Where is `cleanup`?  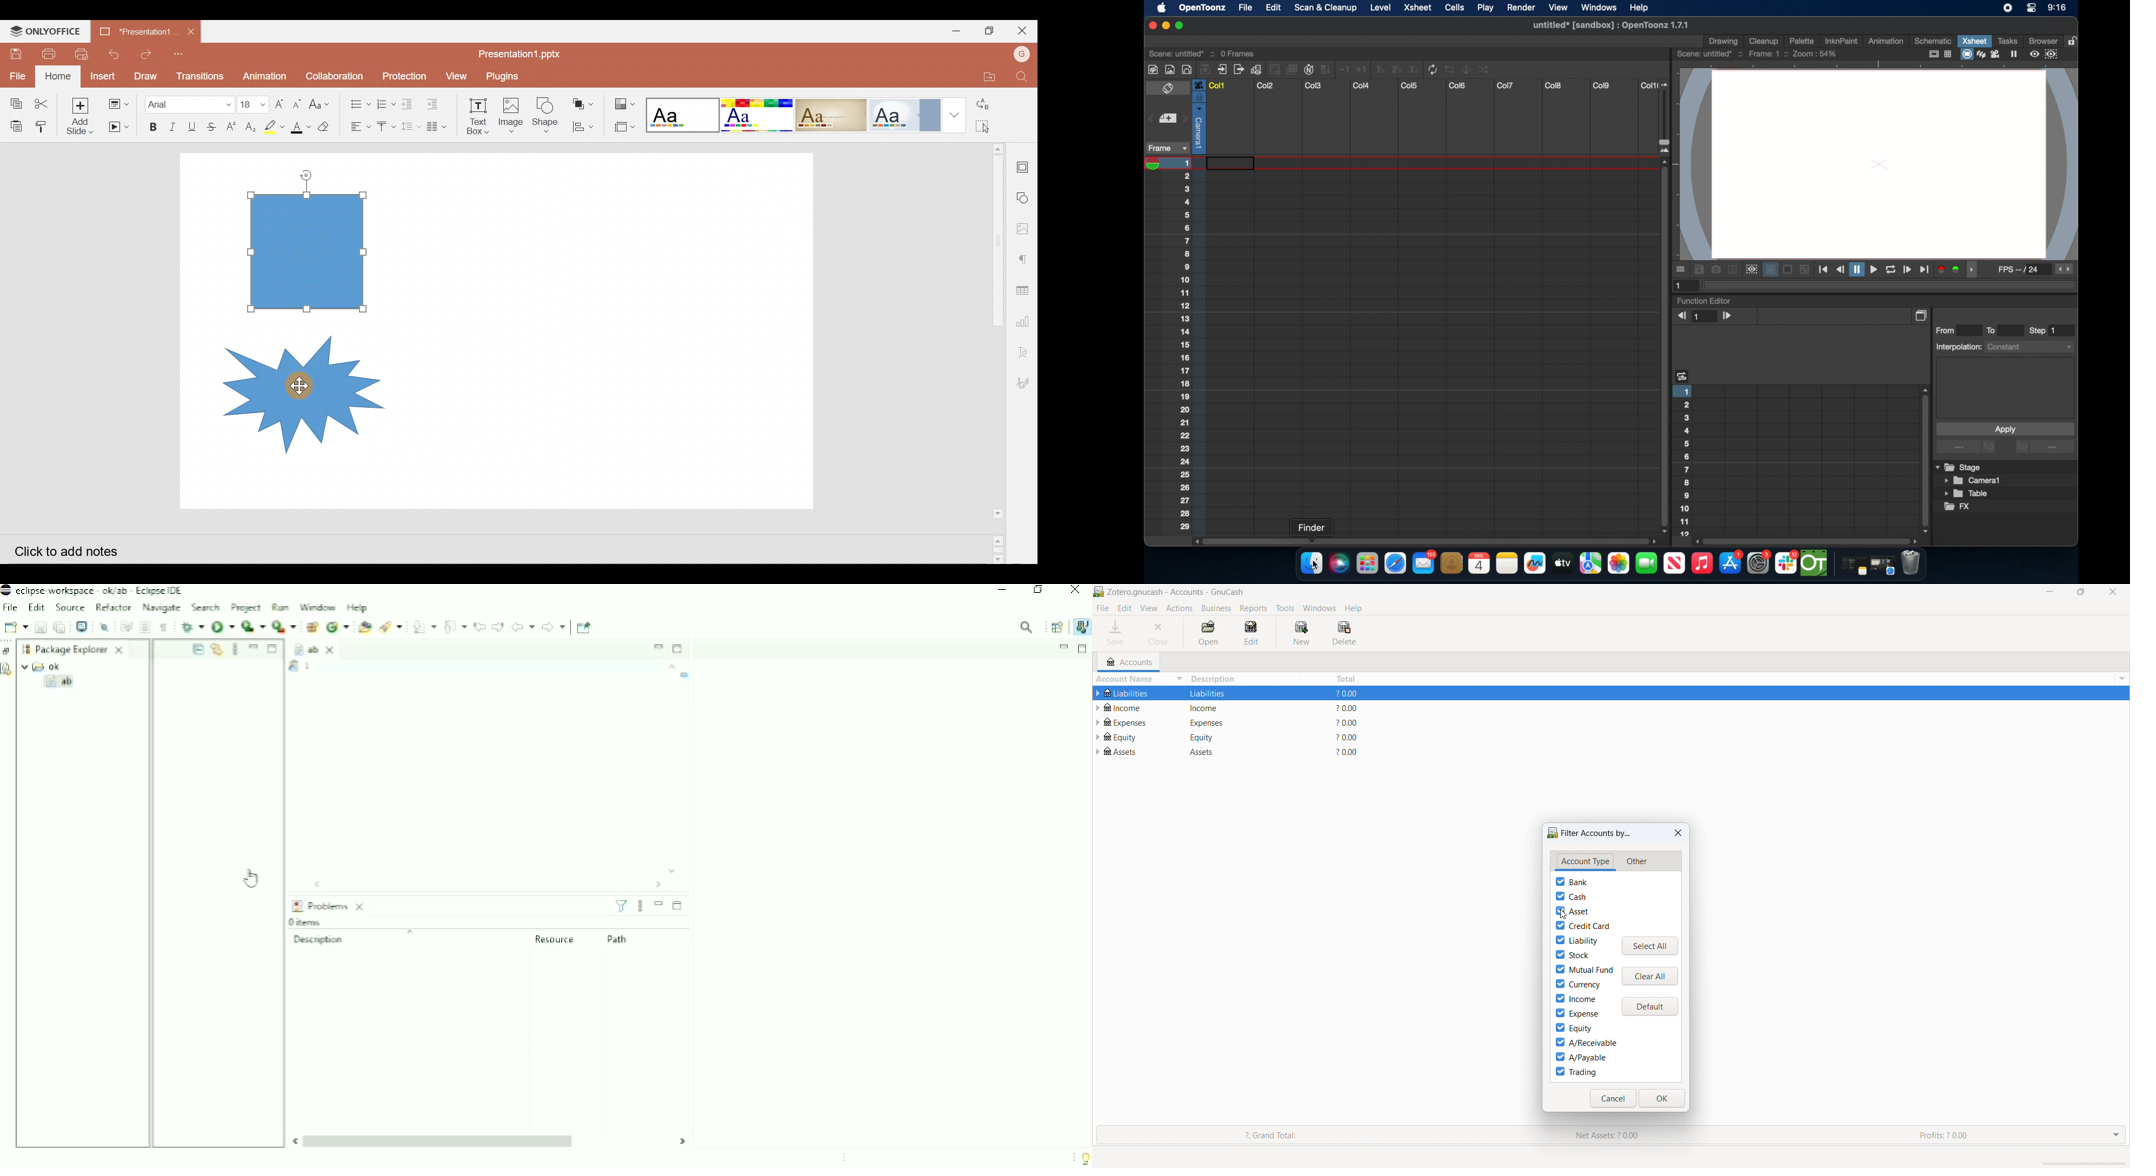 cleanup is located at coordinates (1764, 40).